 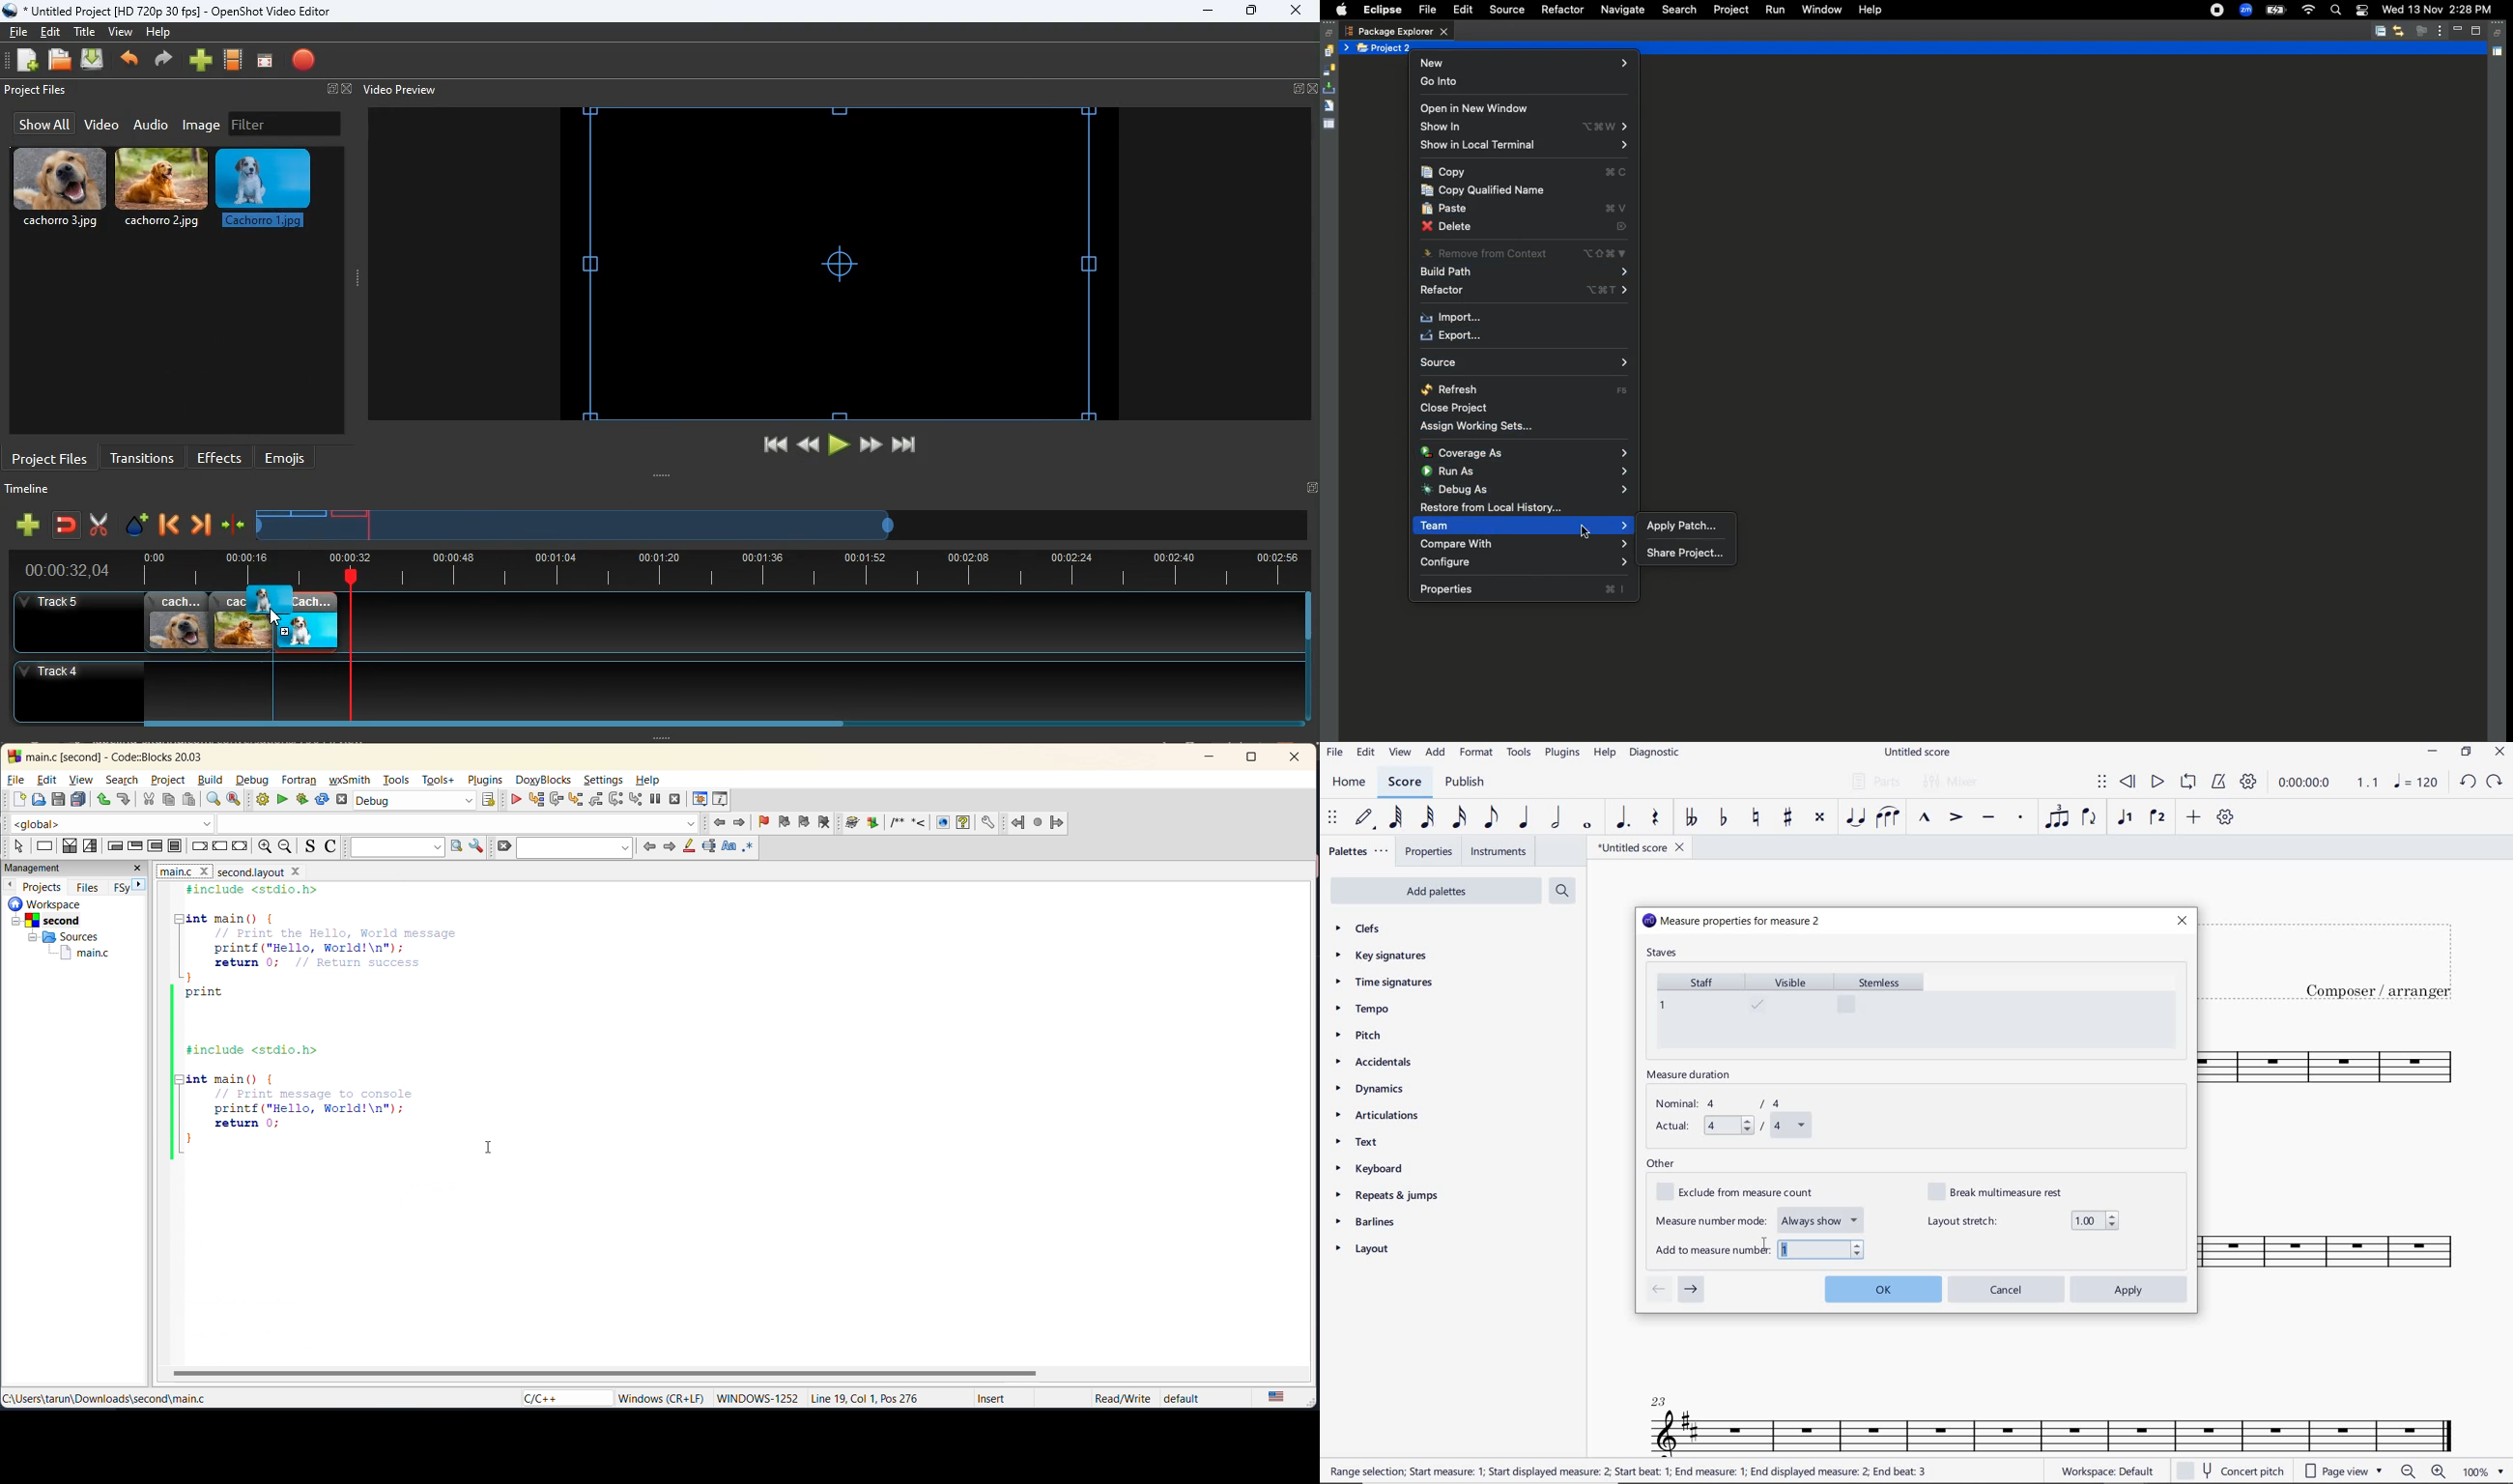 I want to click on cursor, so click(x=488, y=1146).